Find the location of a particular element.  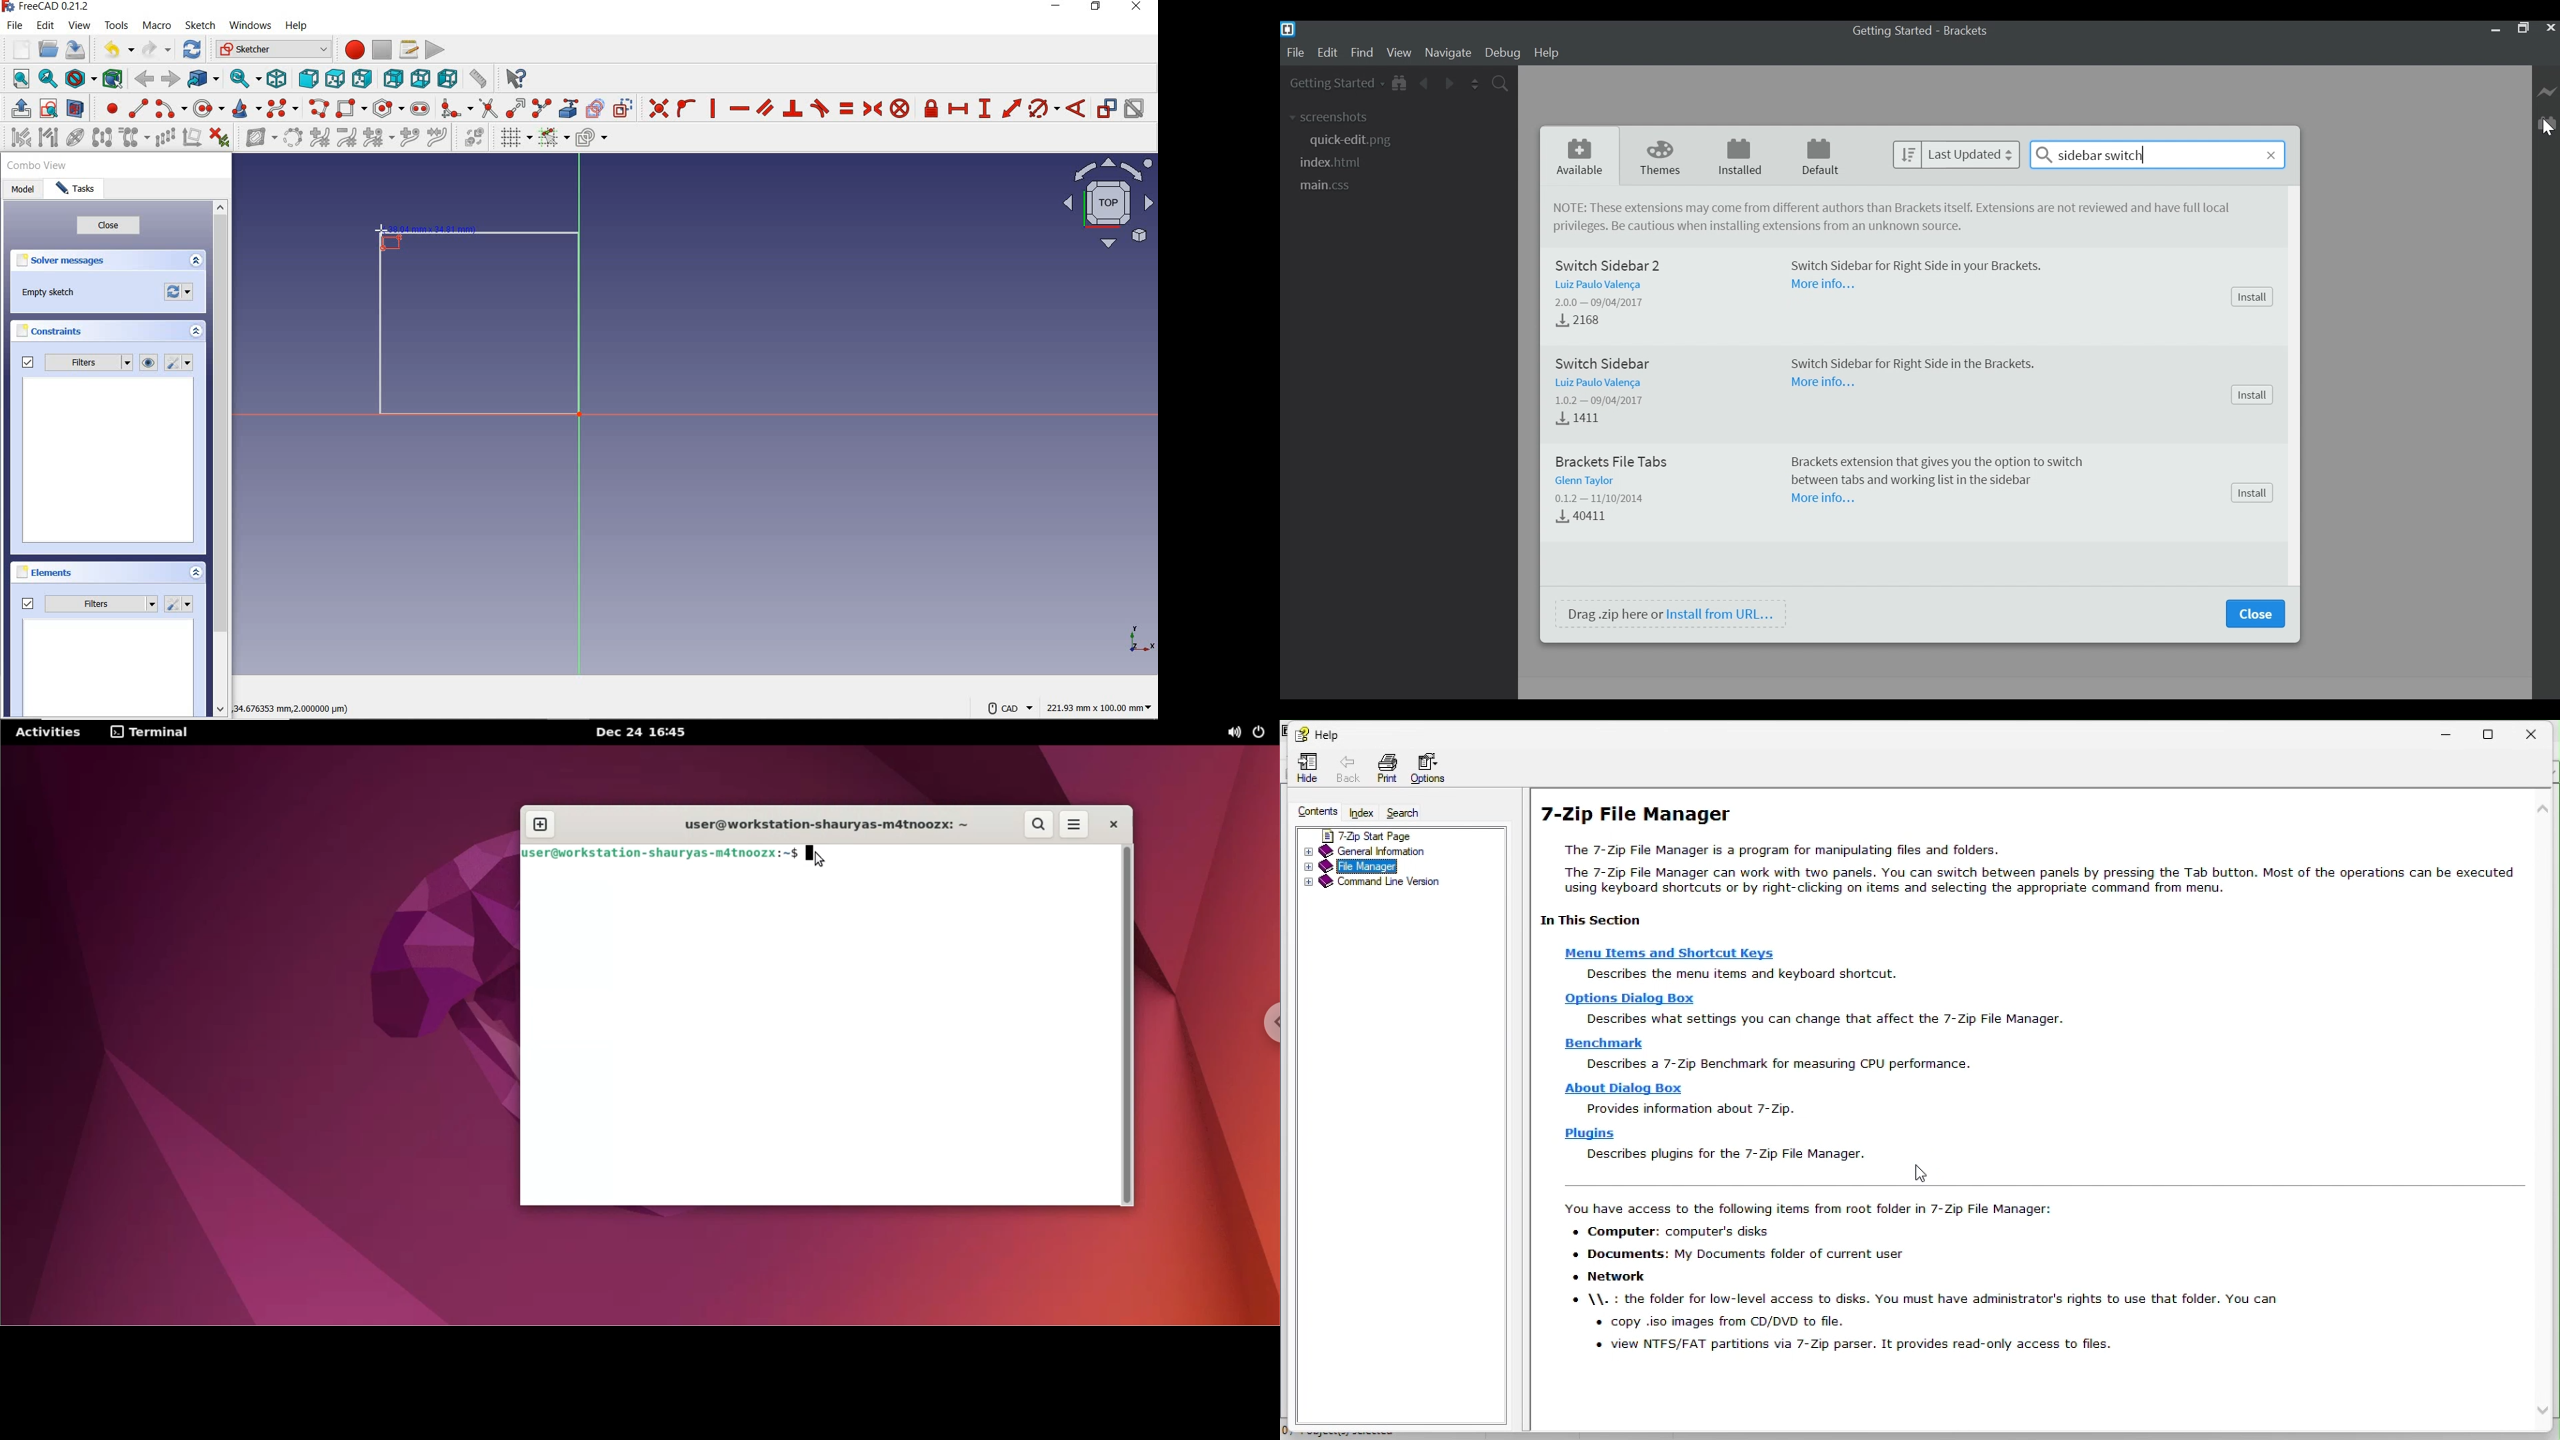

measure distance is located at coordinates (478, 79).